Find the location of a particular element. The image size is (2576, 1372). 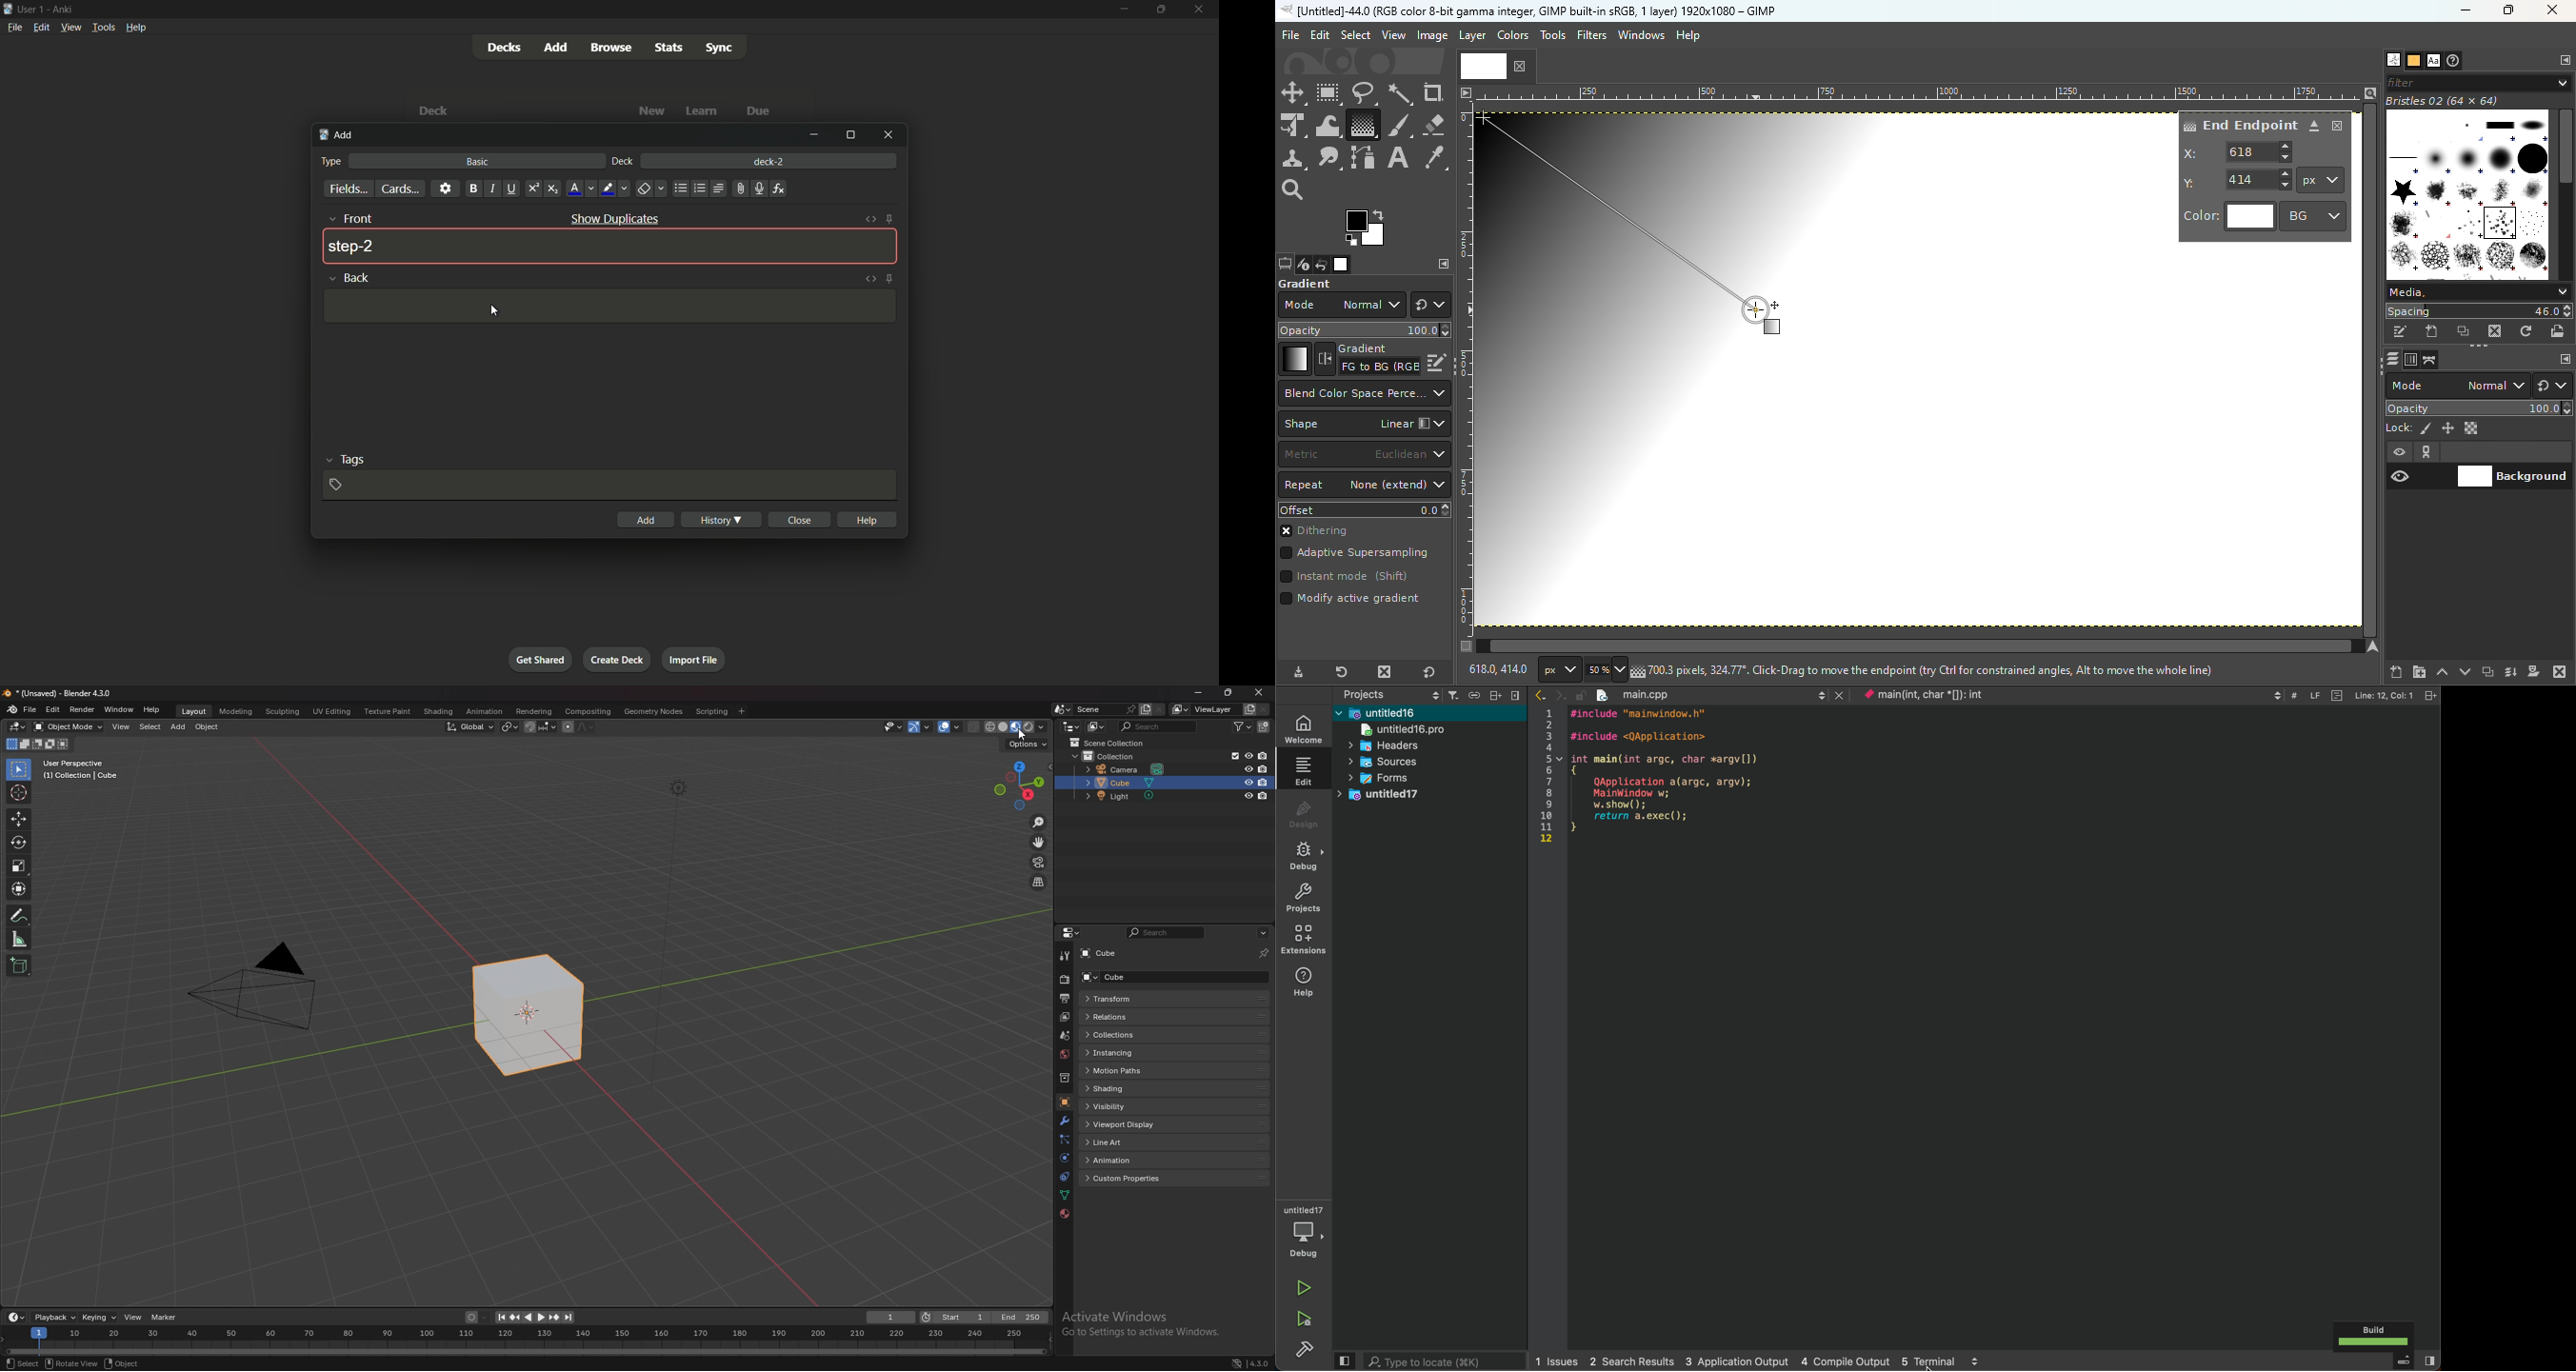

close app is located at coordinates (1199, 9).